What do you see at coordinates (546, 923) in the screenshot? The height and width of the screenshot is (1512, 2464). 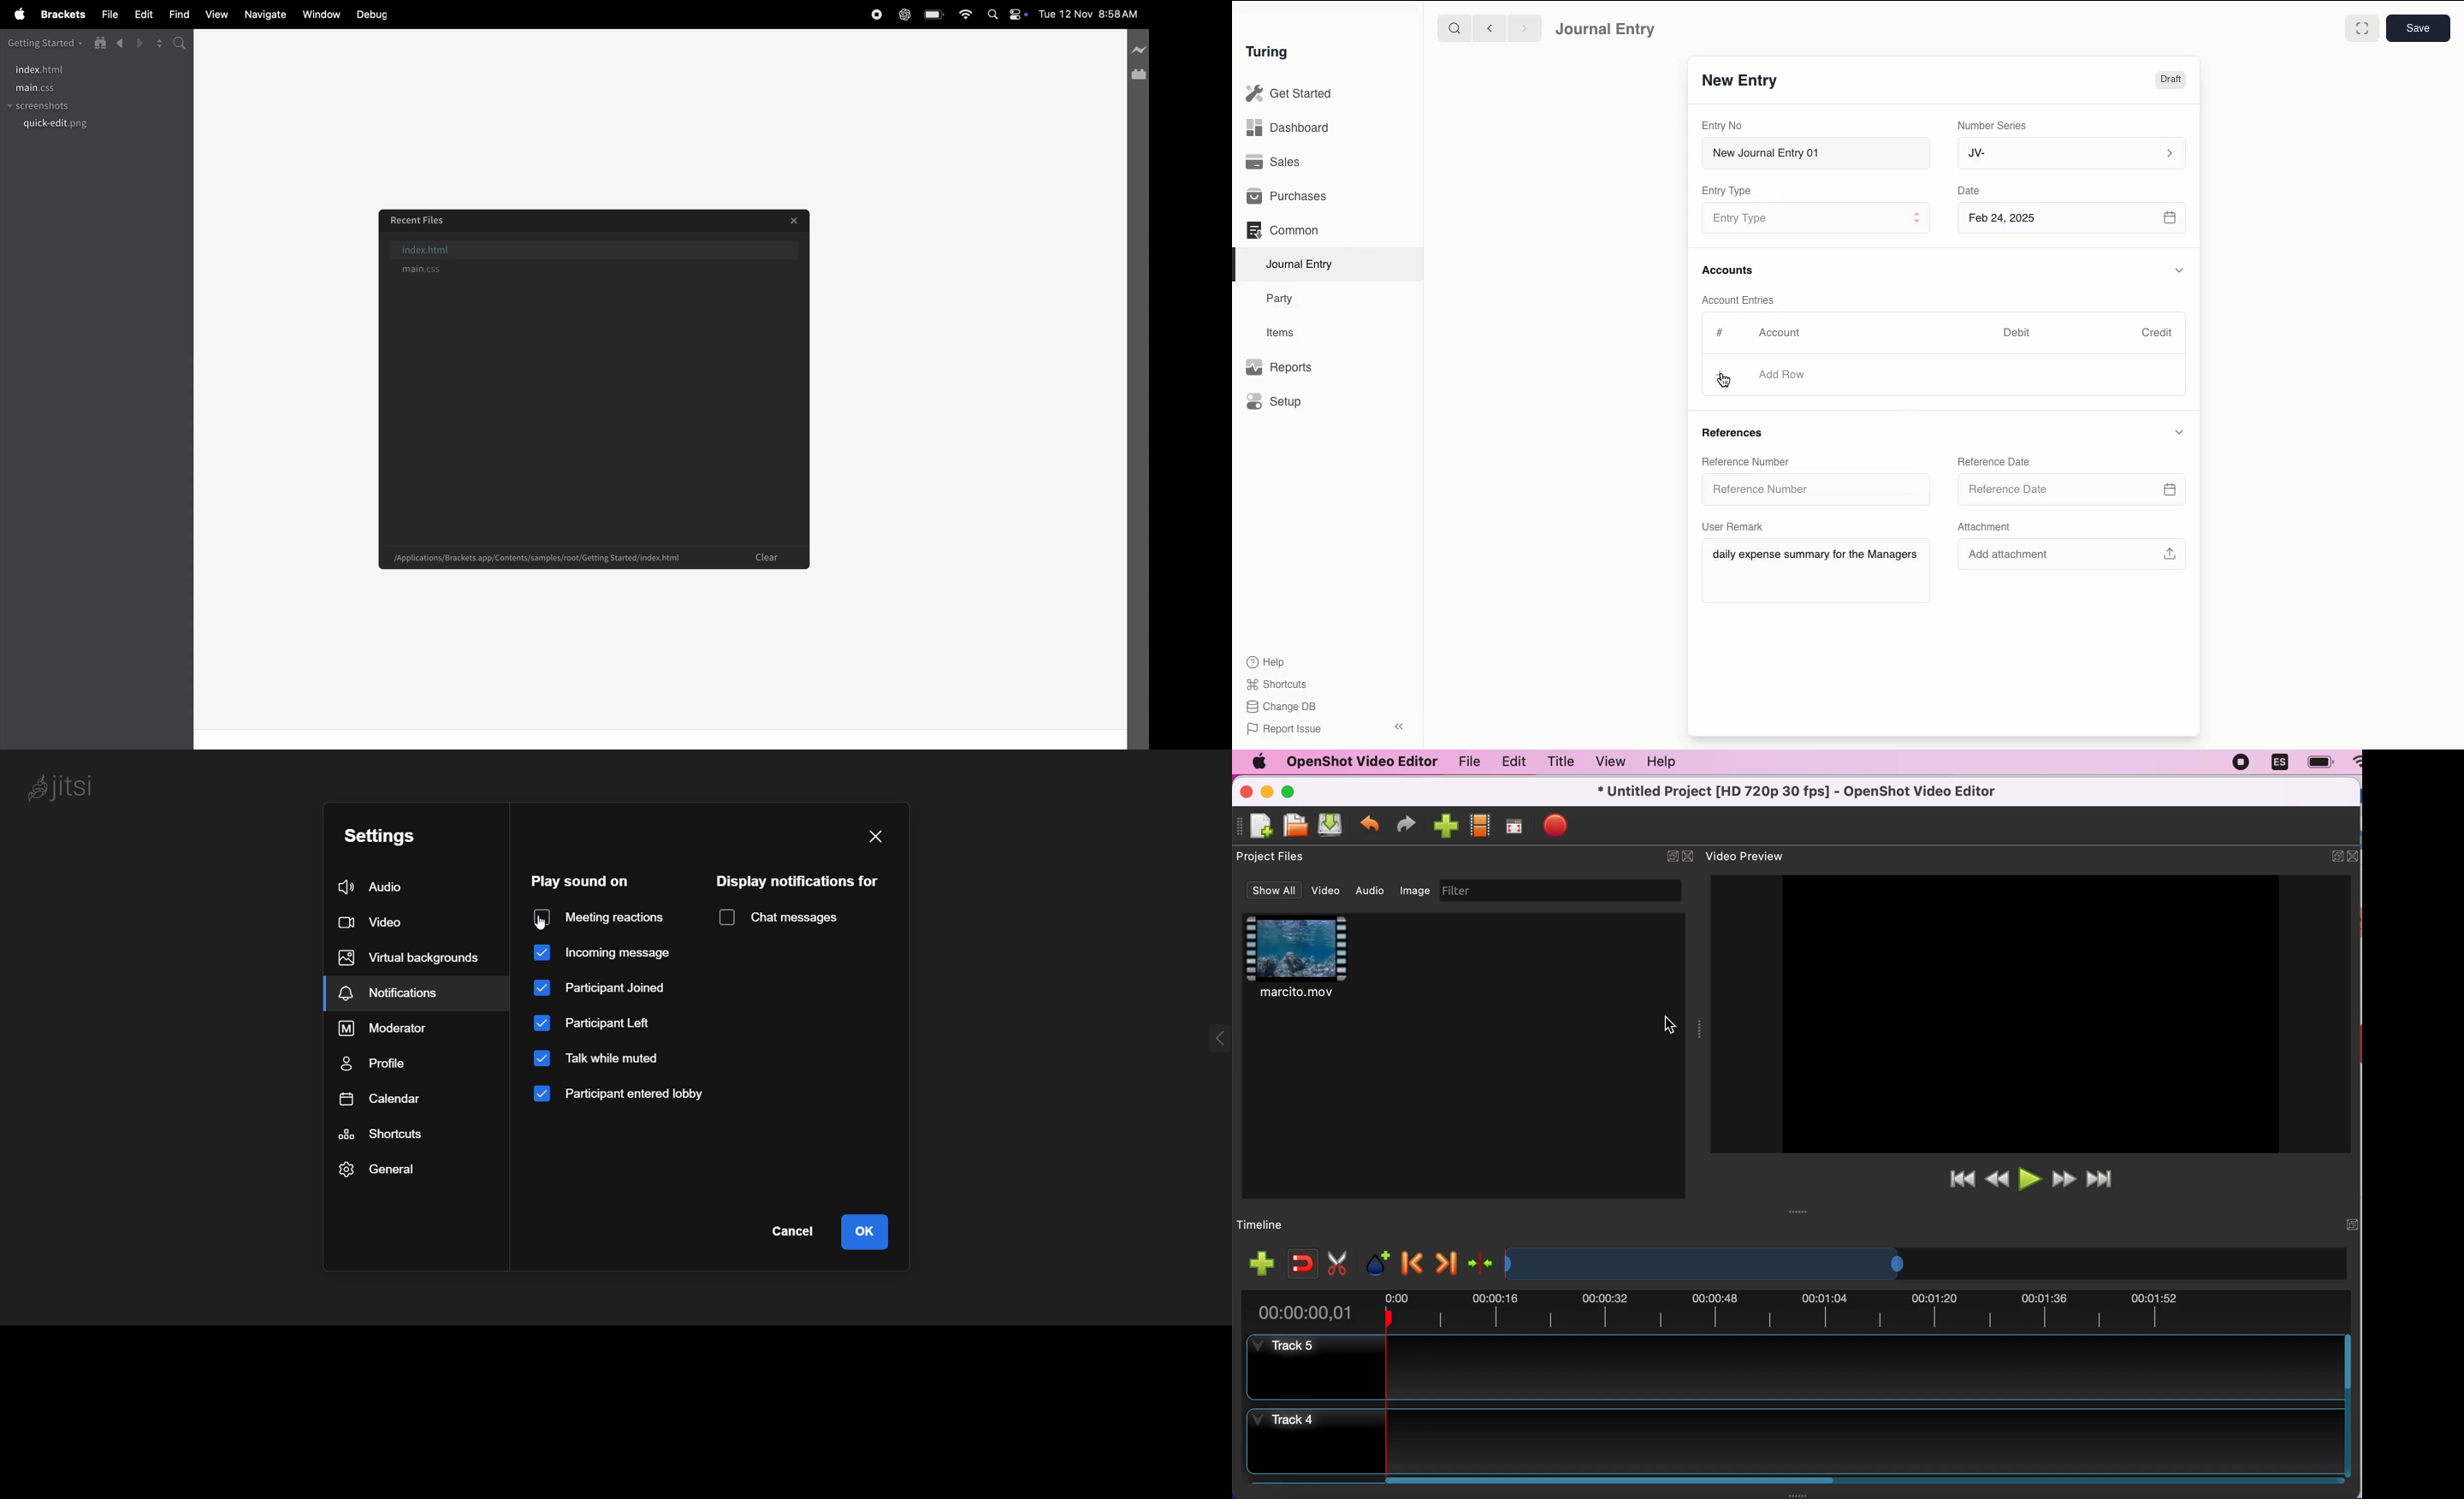 I see `cursor` at bounding box center [546, 923].